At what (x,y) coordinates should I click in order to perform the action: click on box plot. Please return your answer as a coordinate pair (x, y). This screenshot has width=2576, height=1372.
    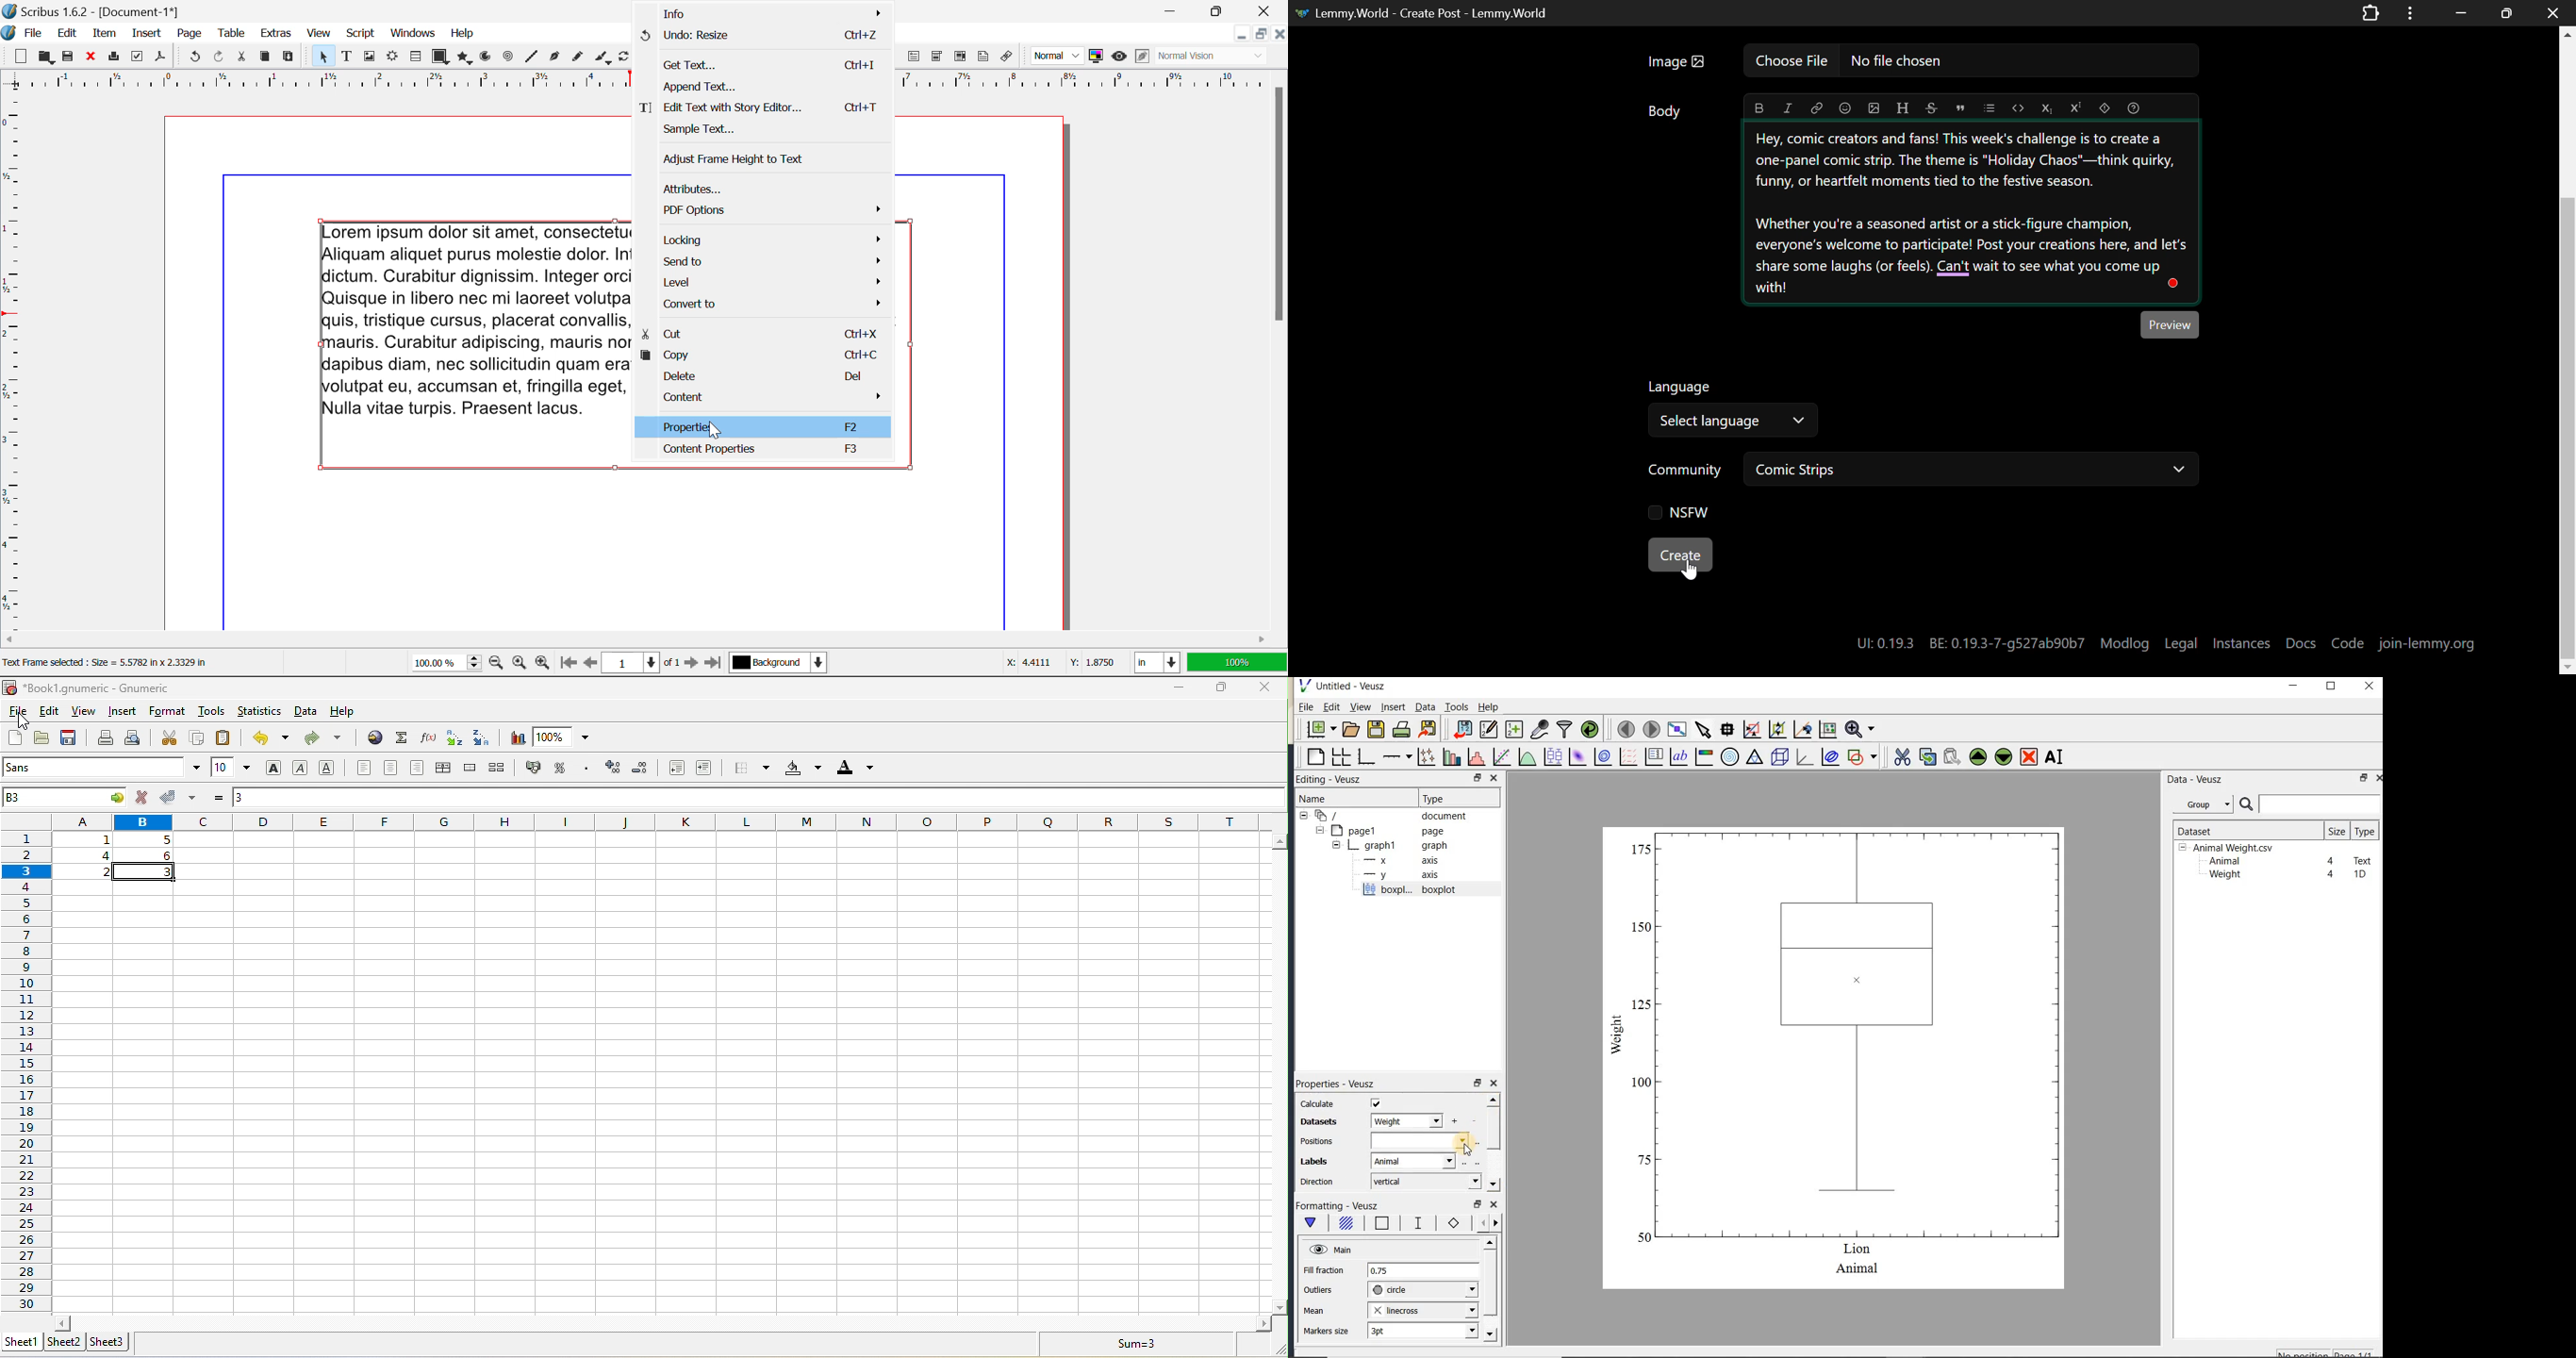
    Looking at the image, I should click on (1836, 1057).